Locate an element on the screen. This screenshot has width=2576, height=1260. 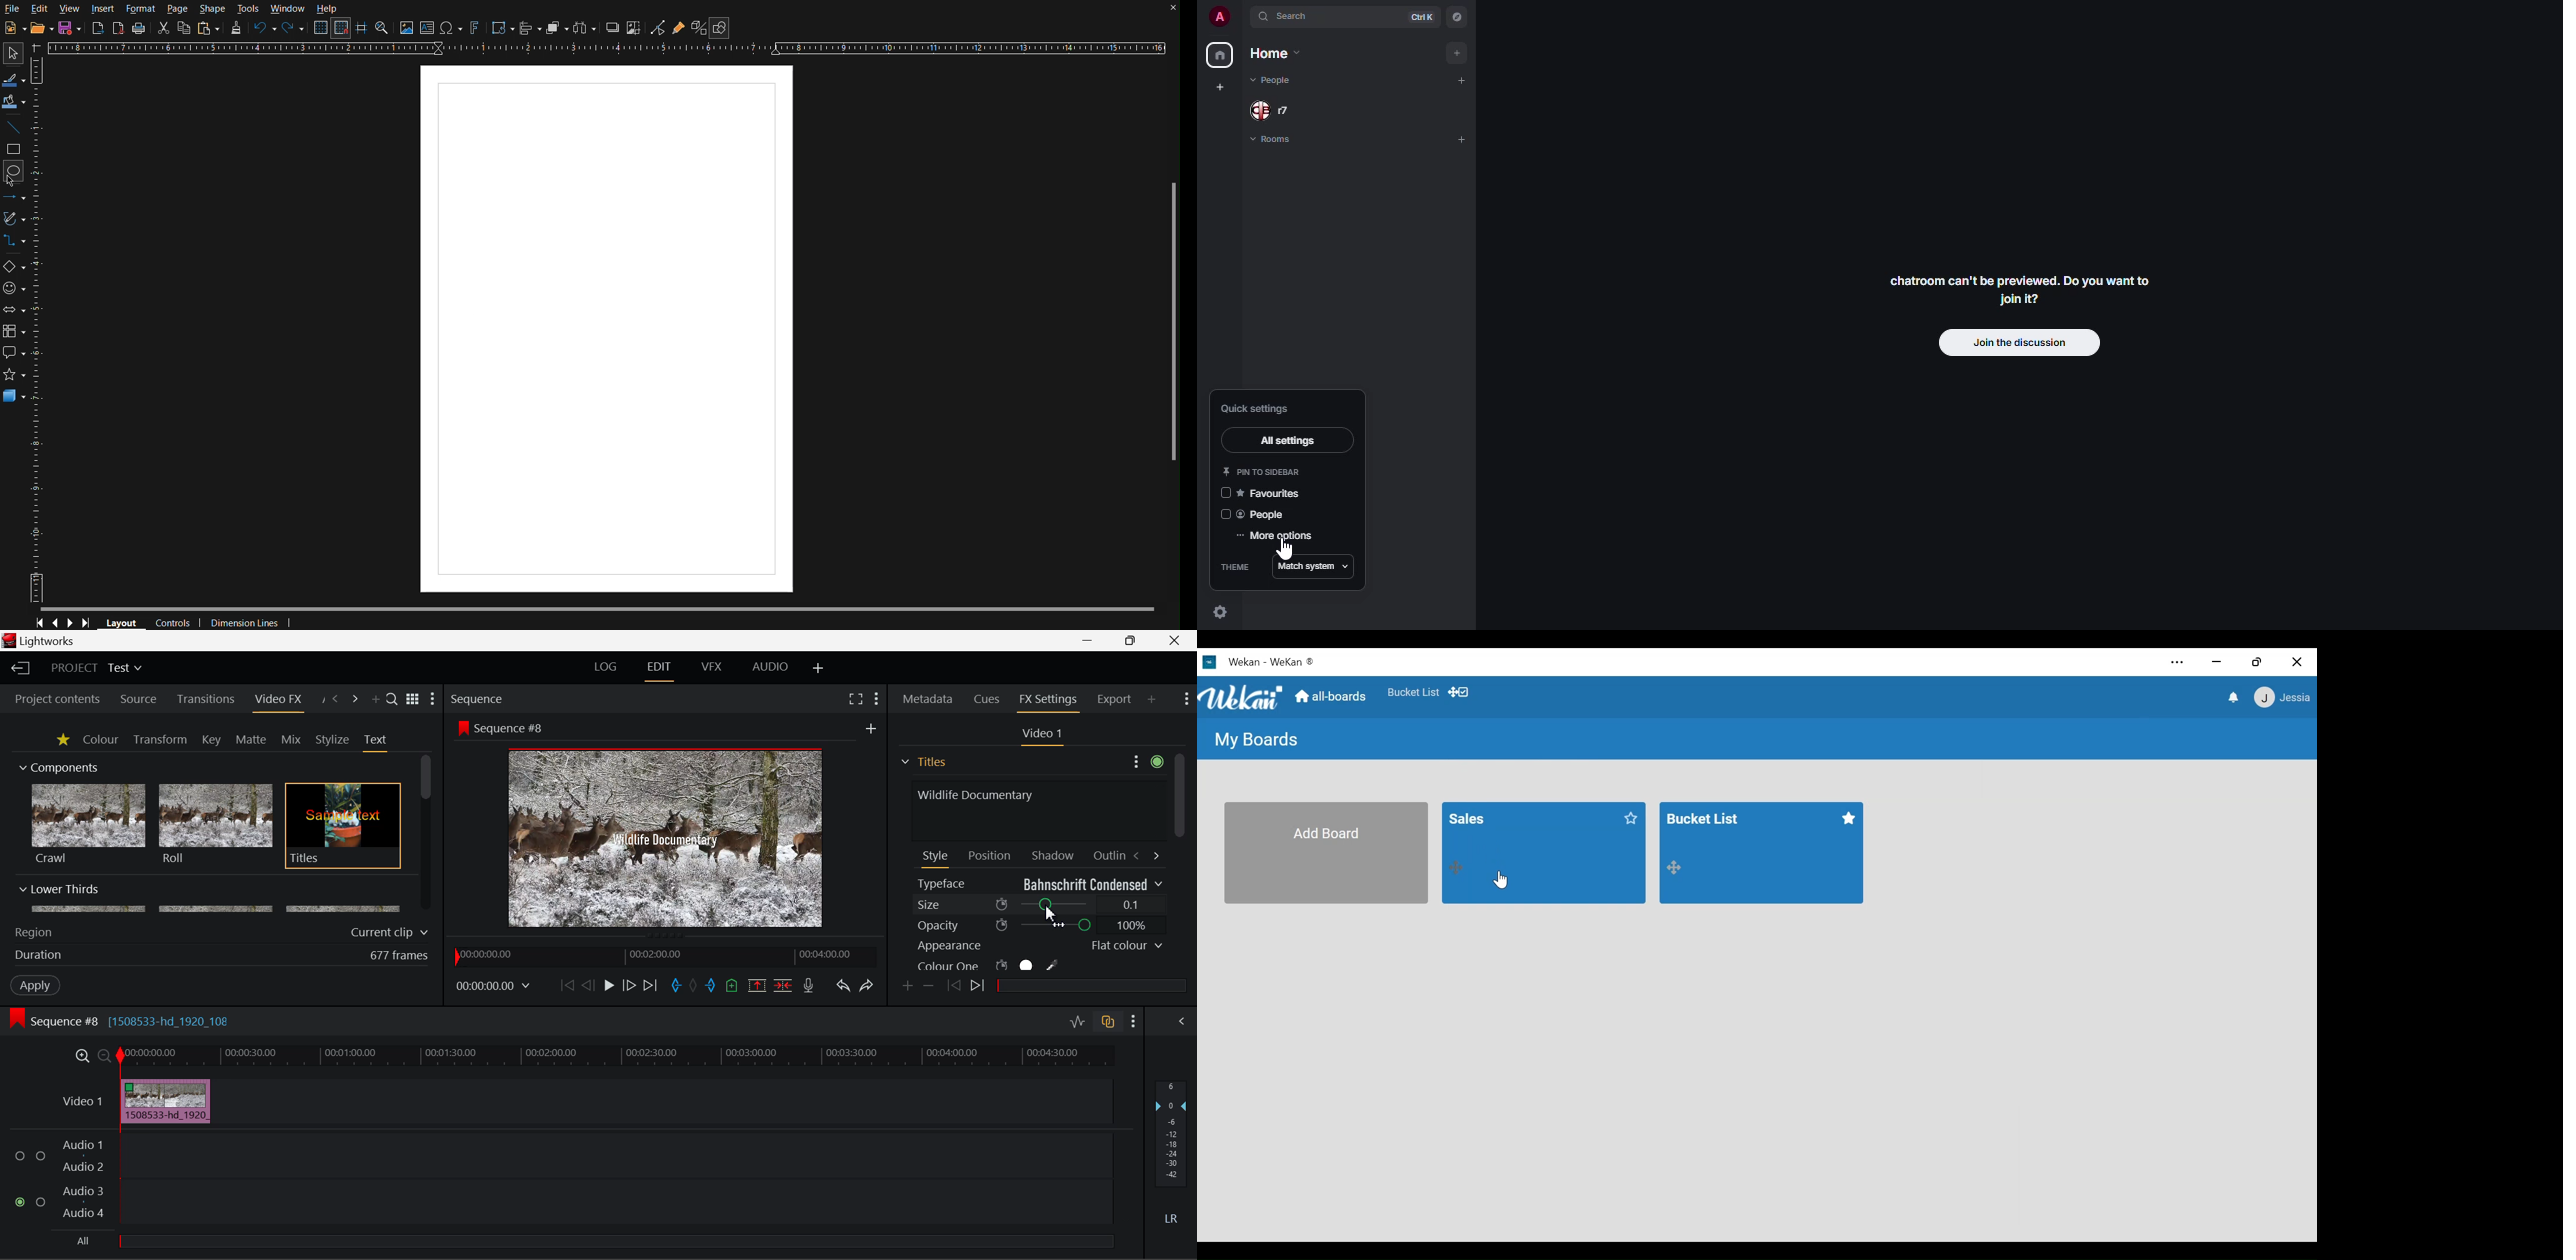
star is located at coordinates (1630, 820).